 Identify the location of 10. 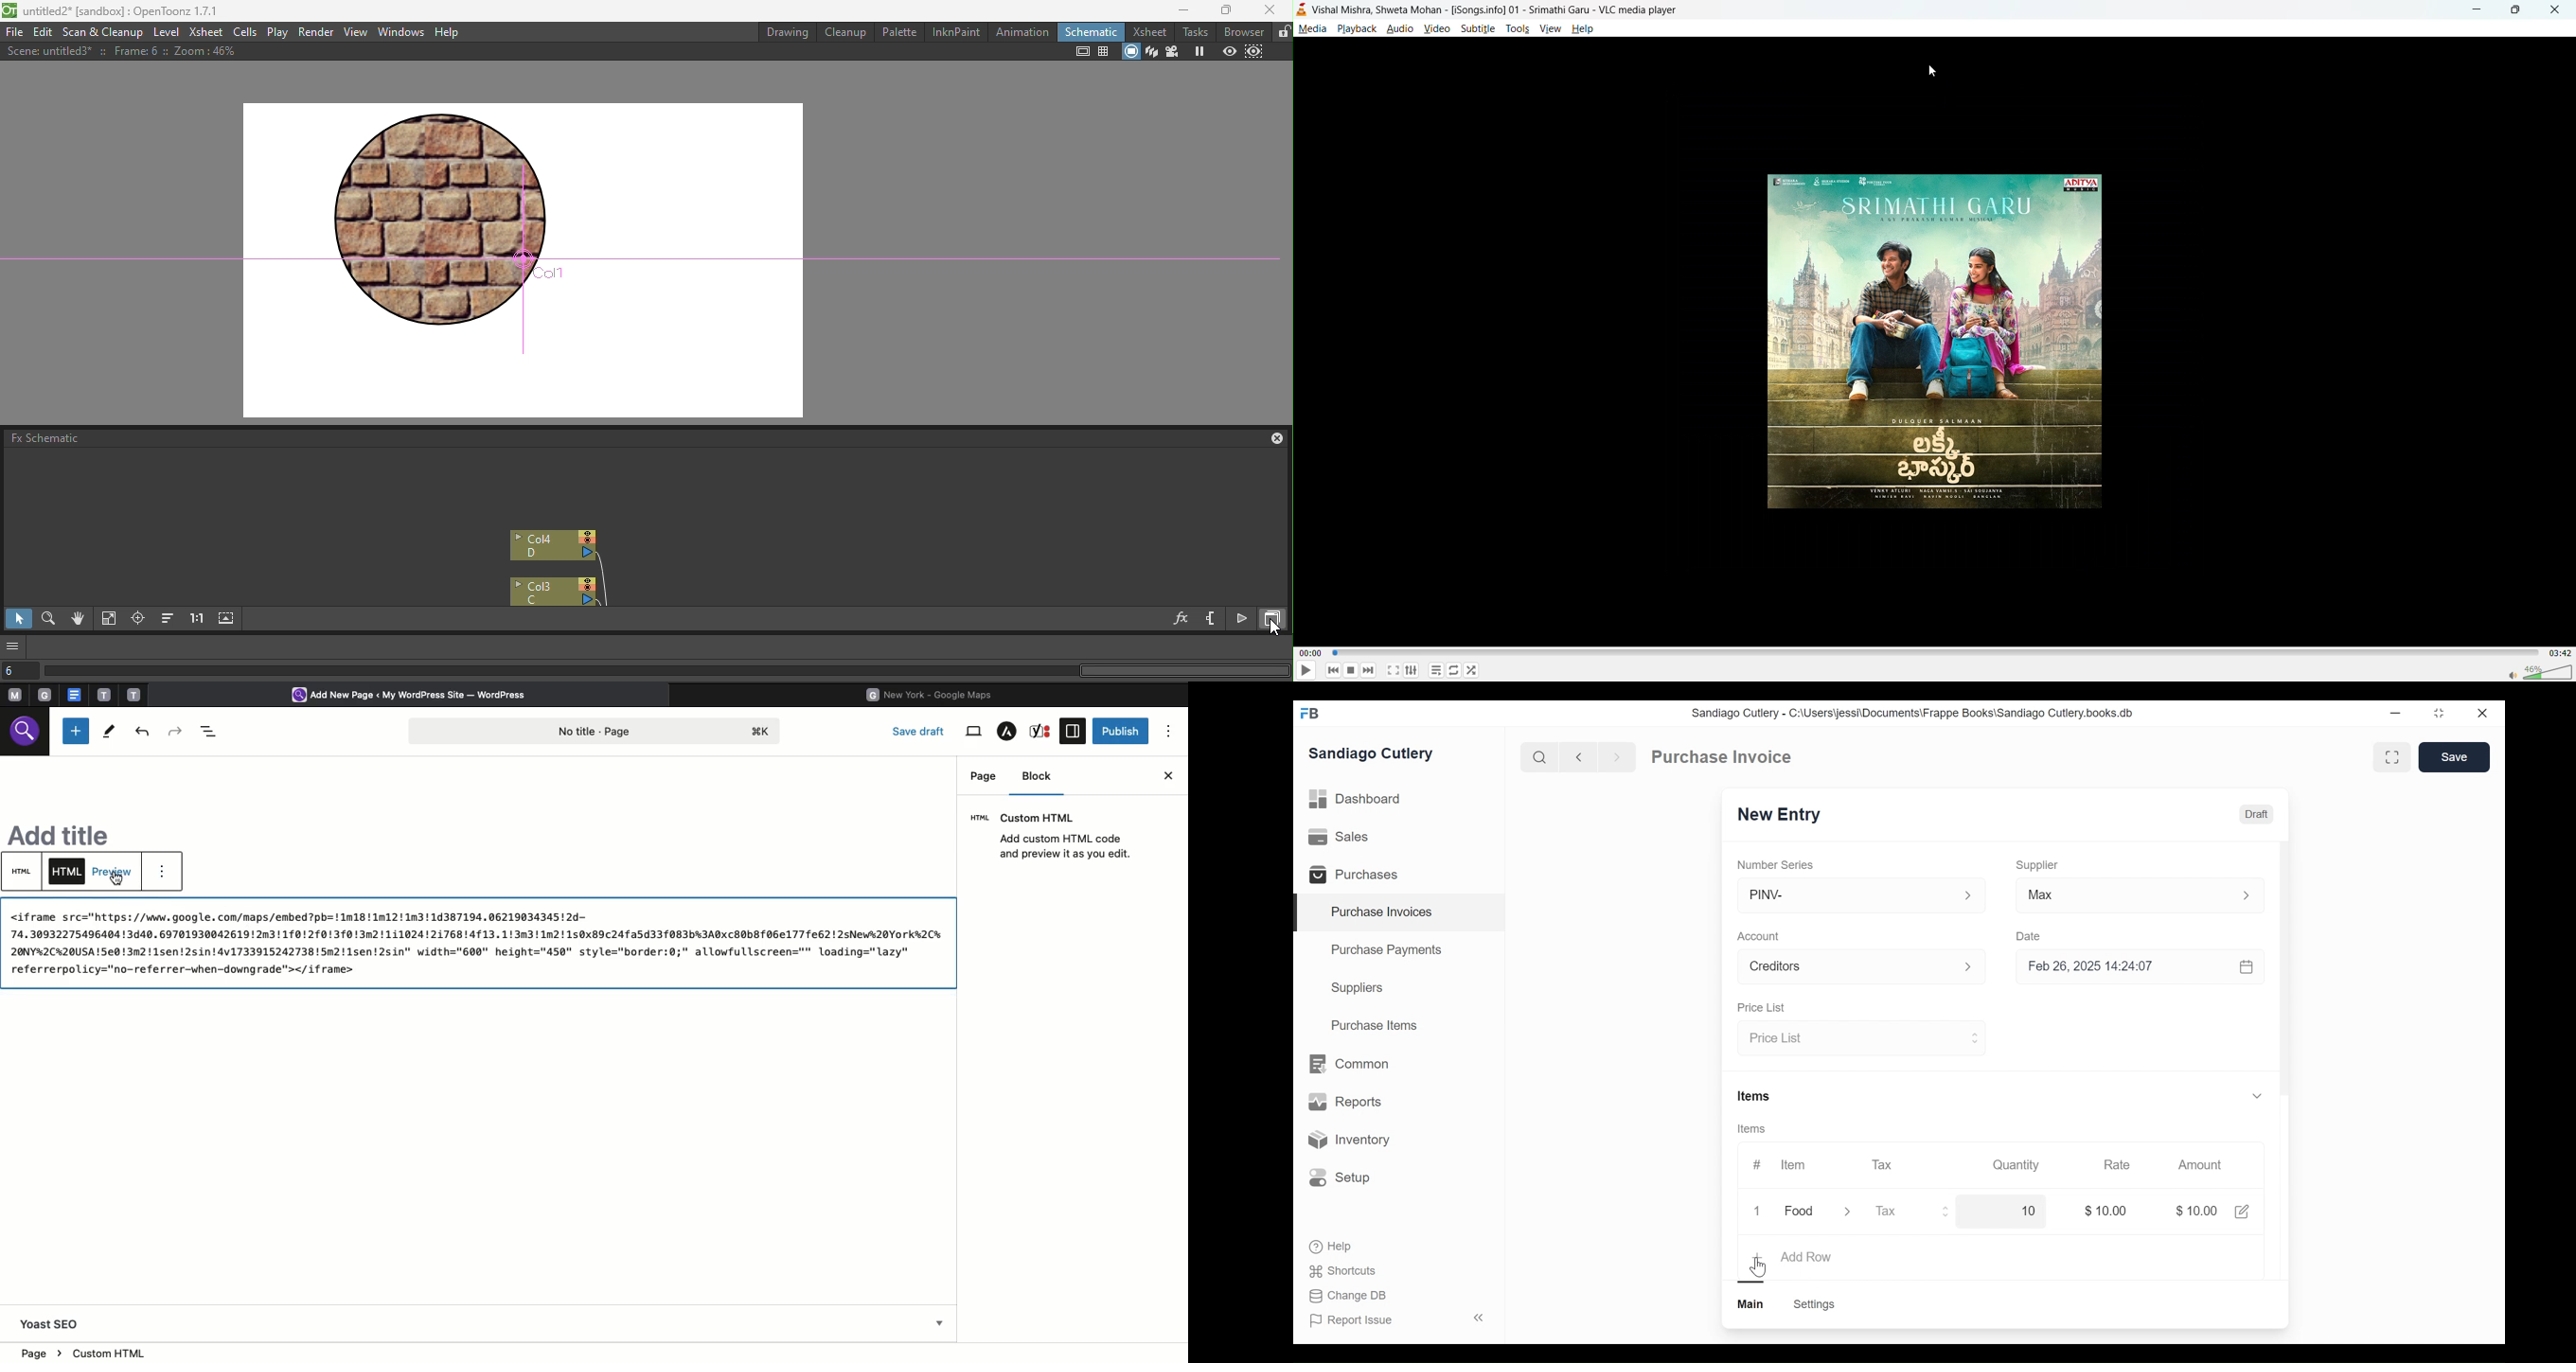
(2324, 1461).